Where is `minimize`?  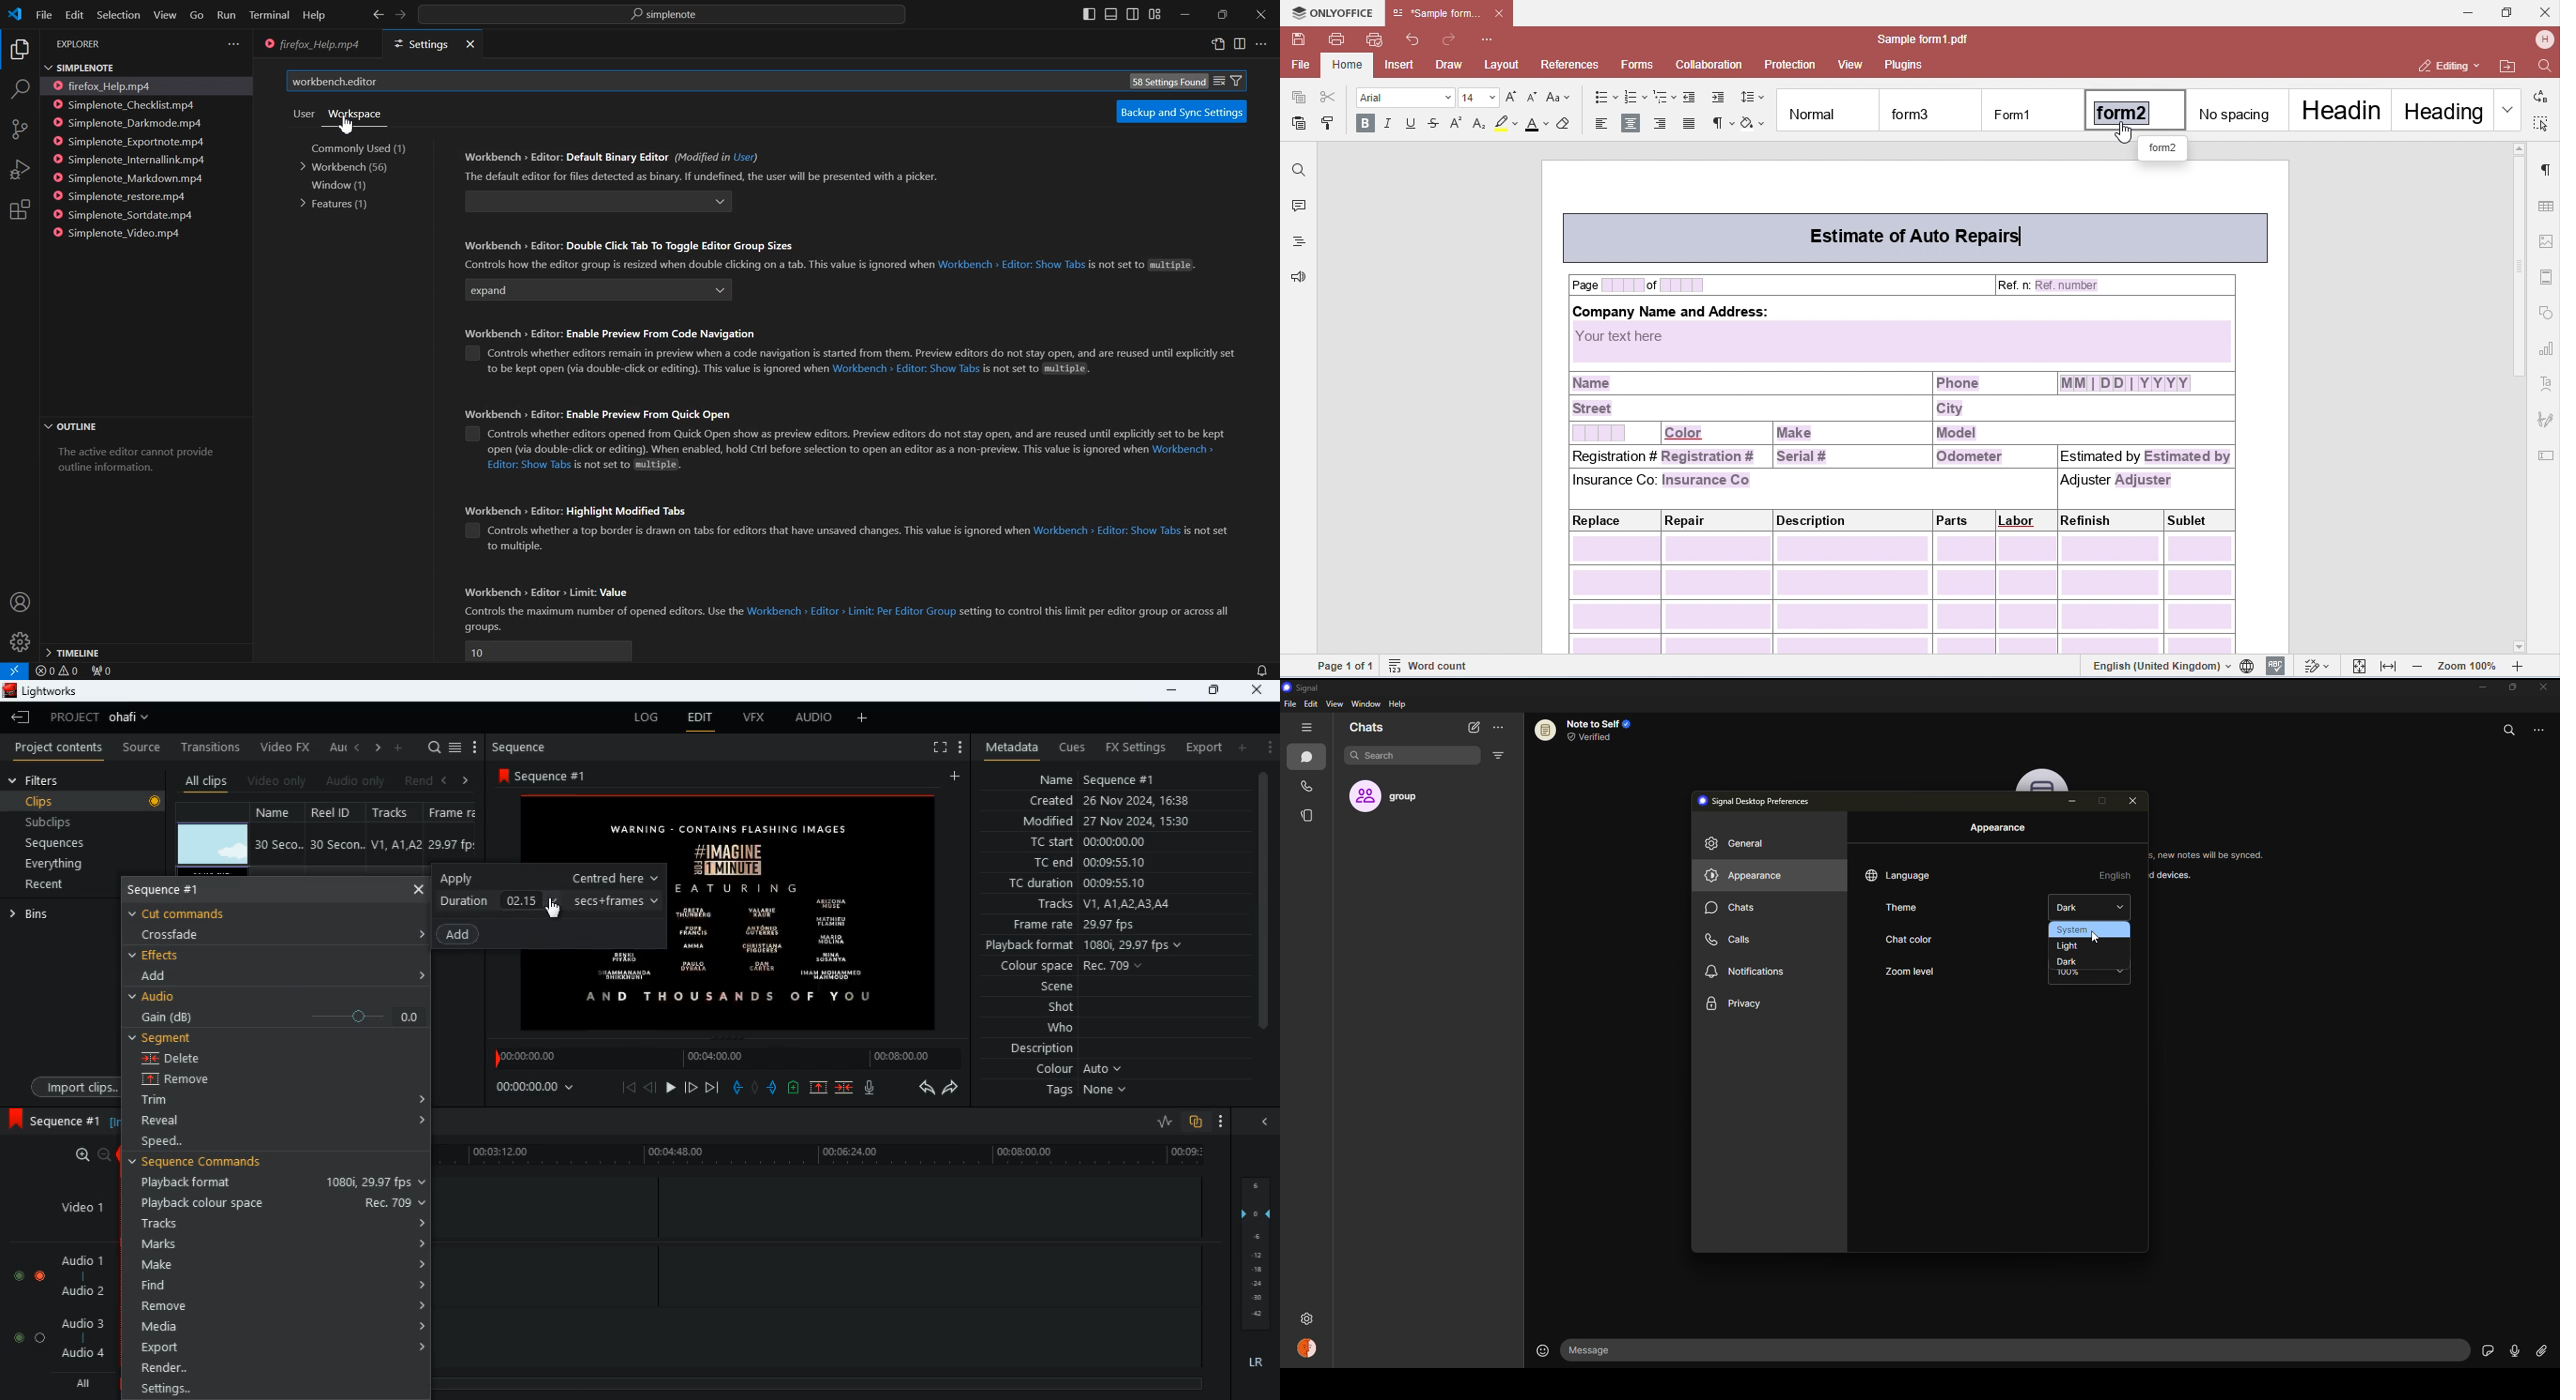 minimize is located at coordinates (2476, 689).